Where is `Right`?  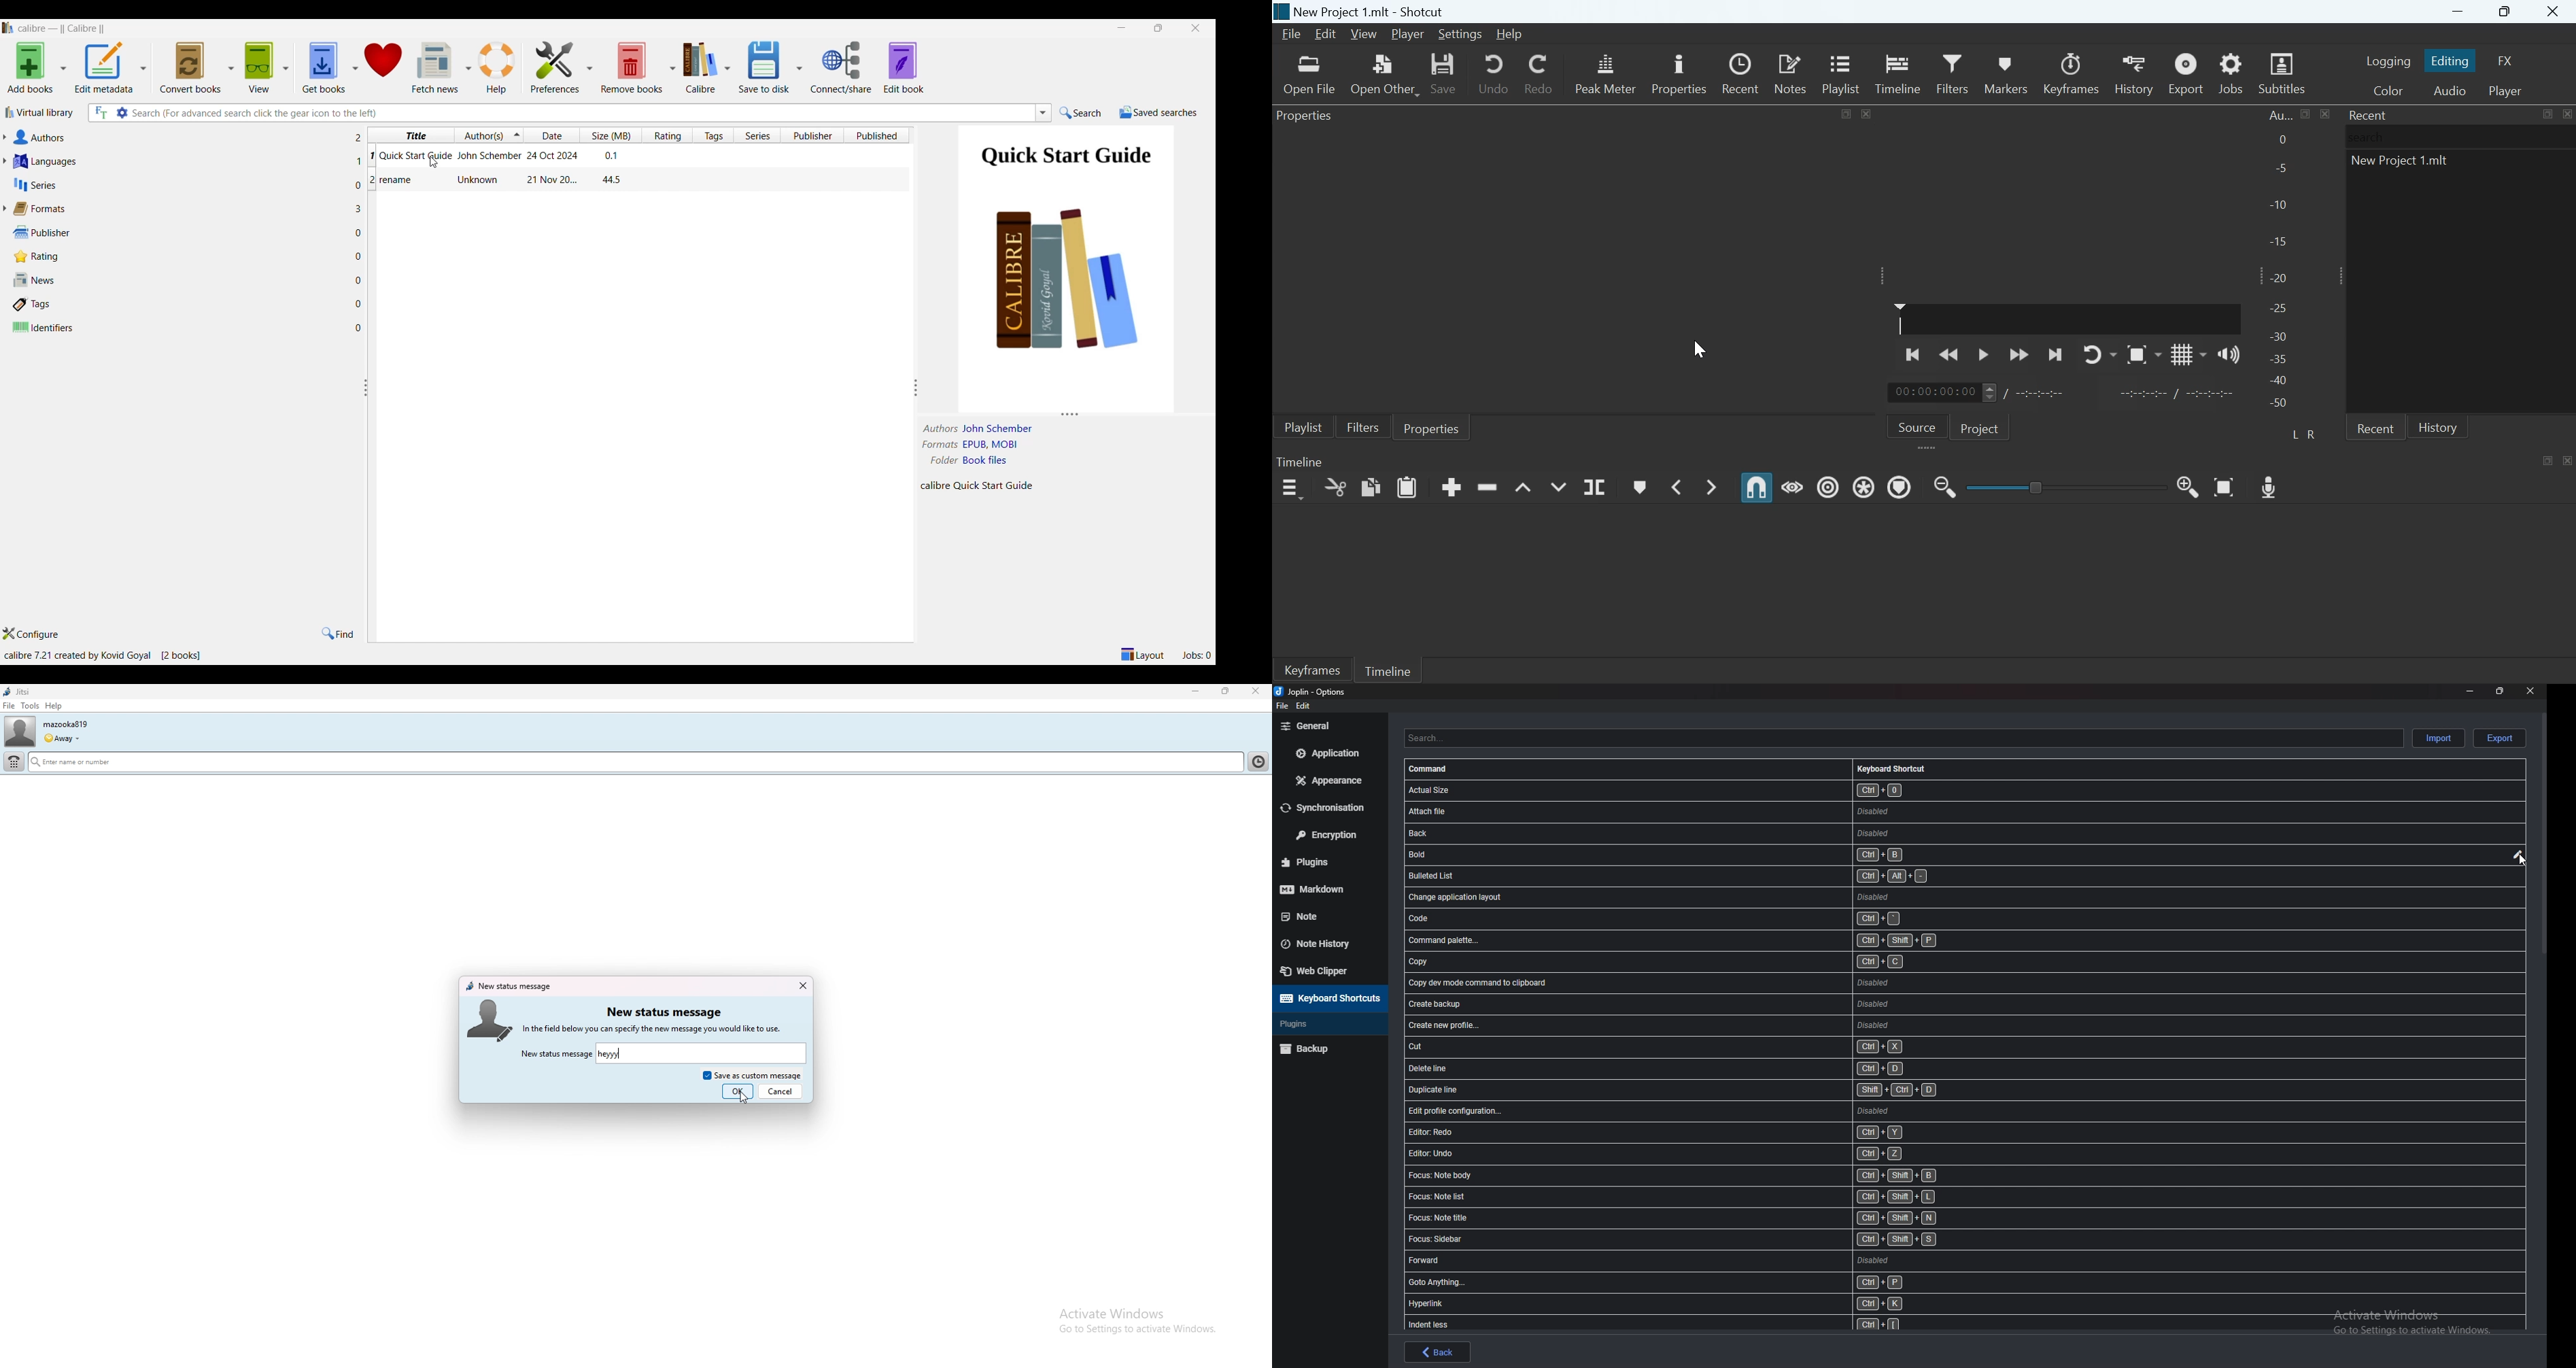
Right is located at coordinates (2314, 434).